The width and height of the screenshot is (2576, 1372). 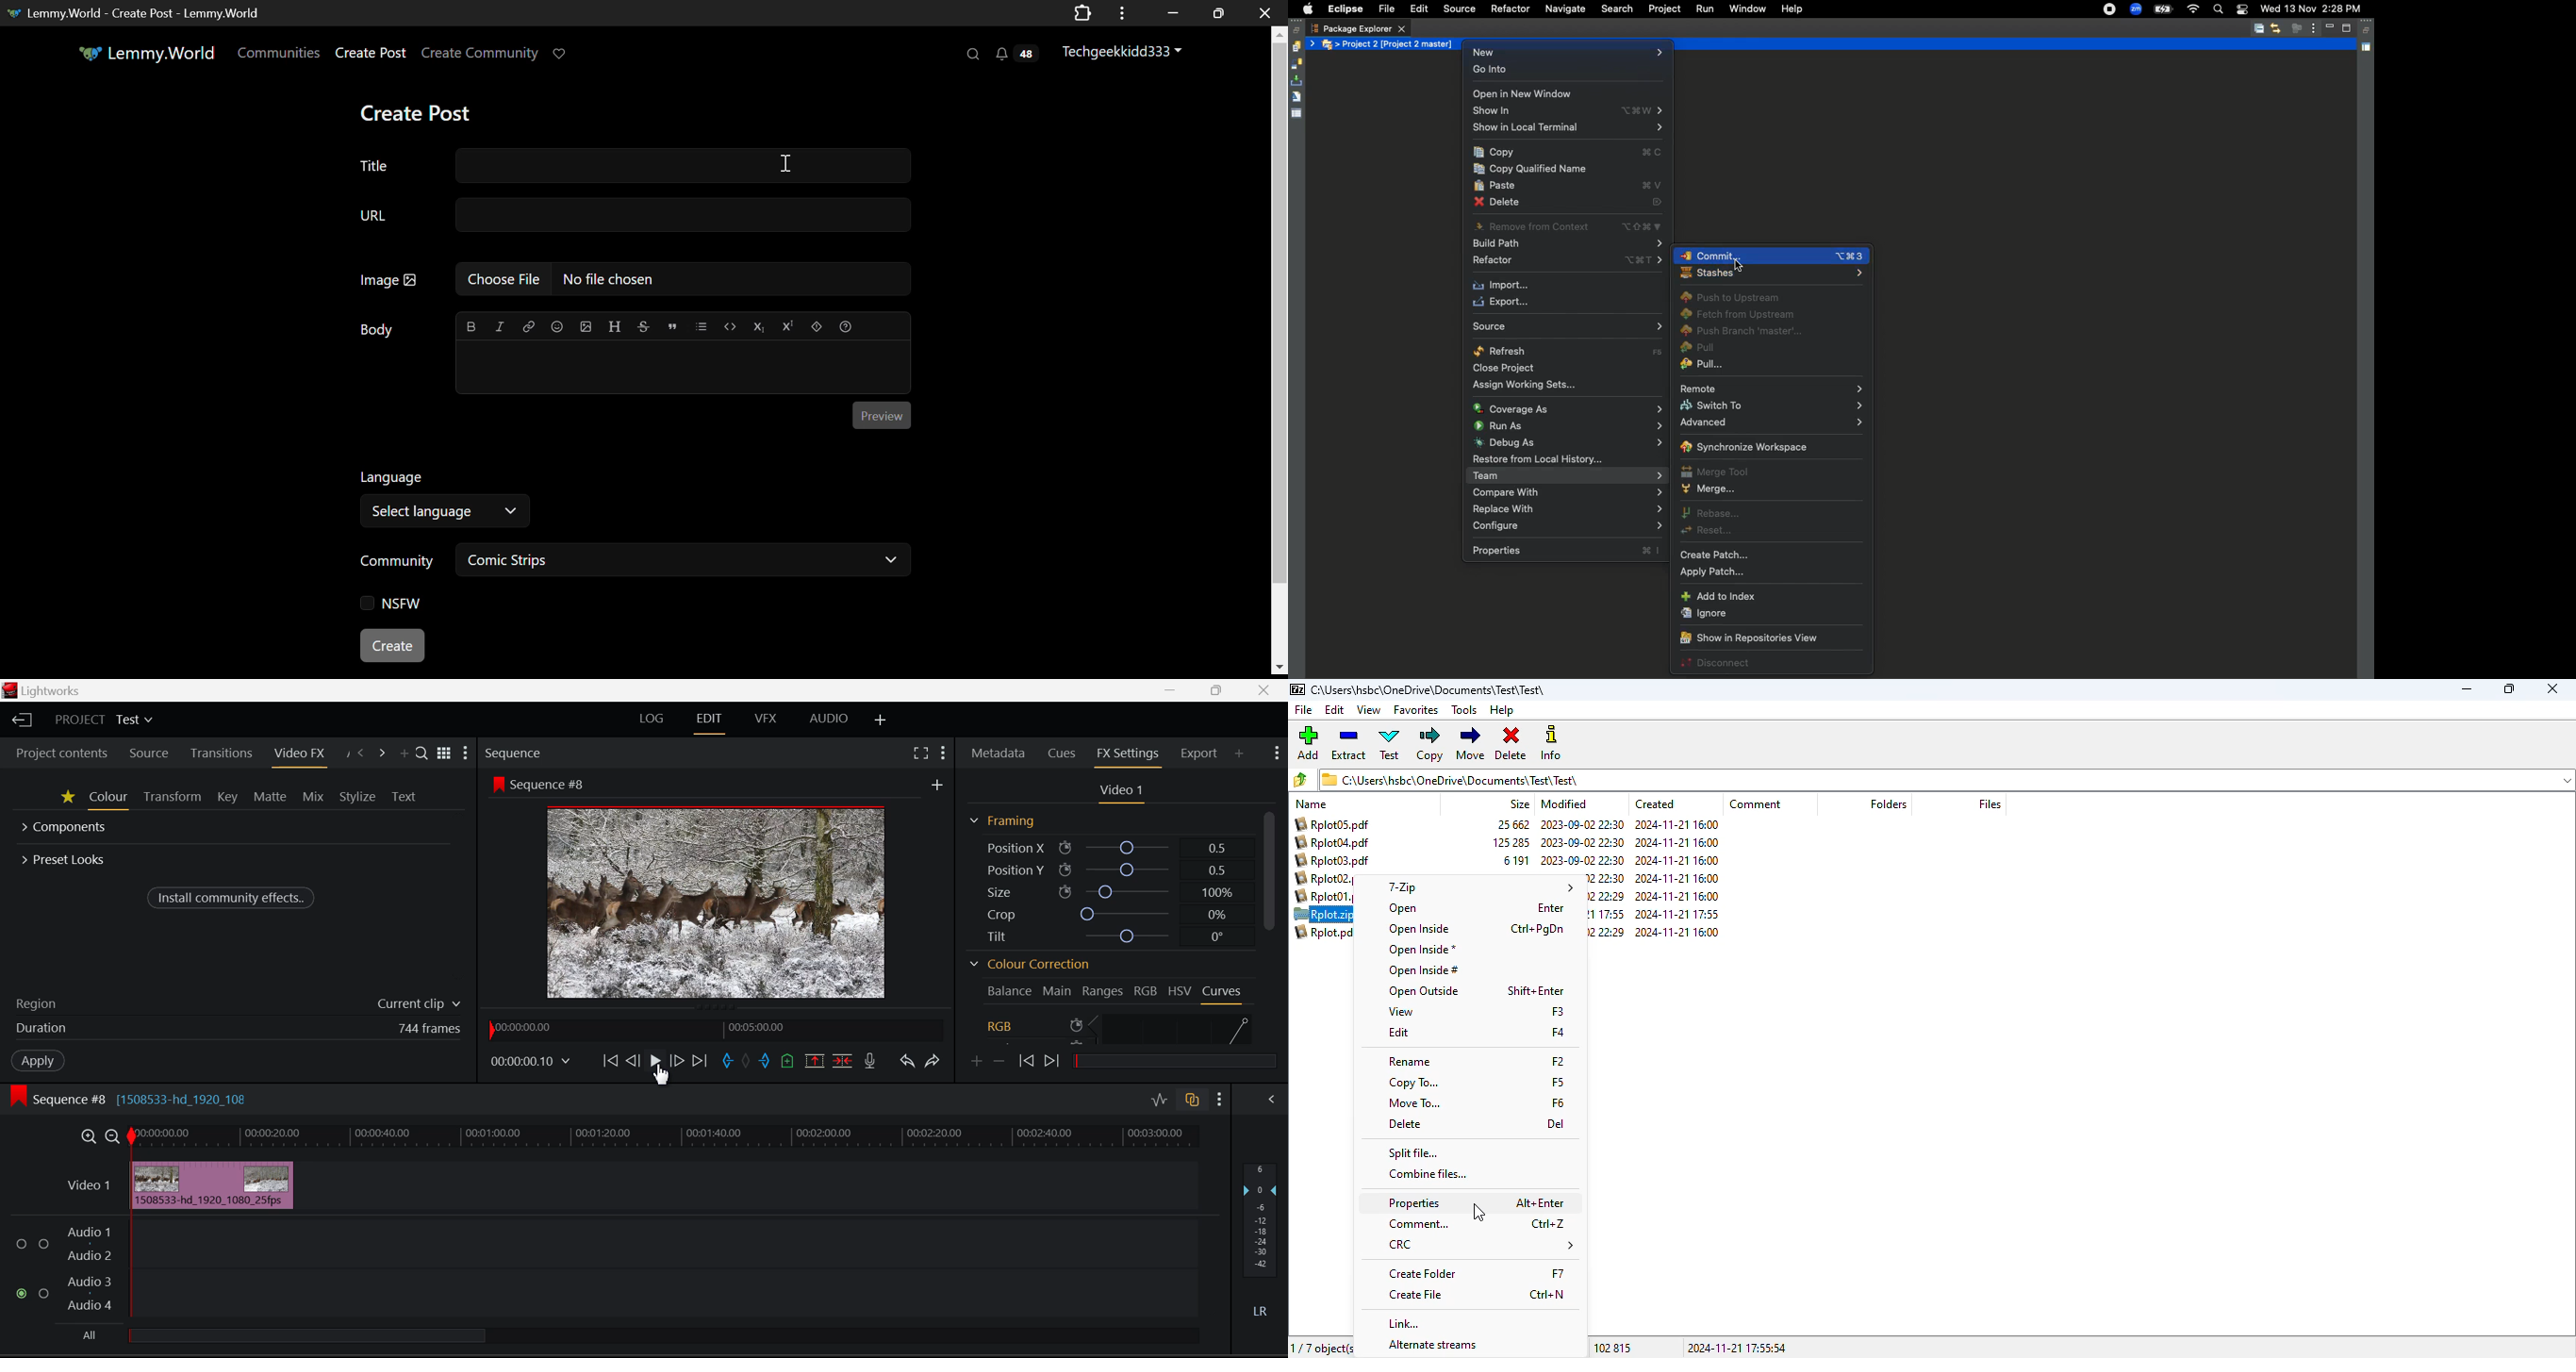 I want to click on Focus on active task, so click(x=2297, y=28).